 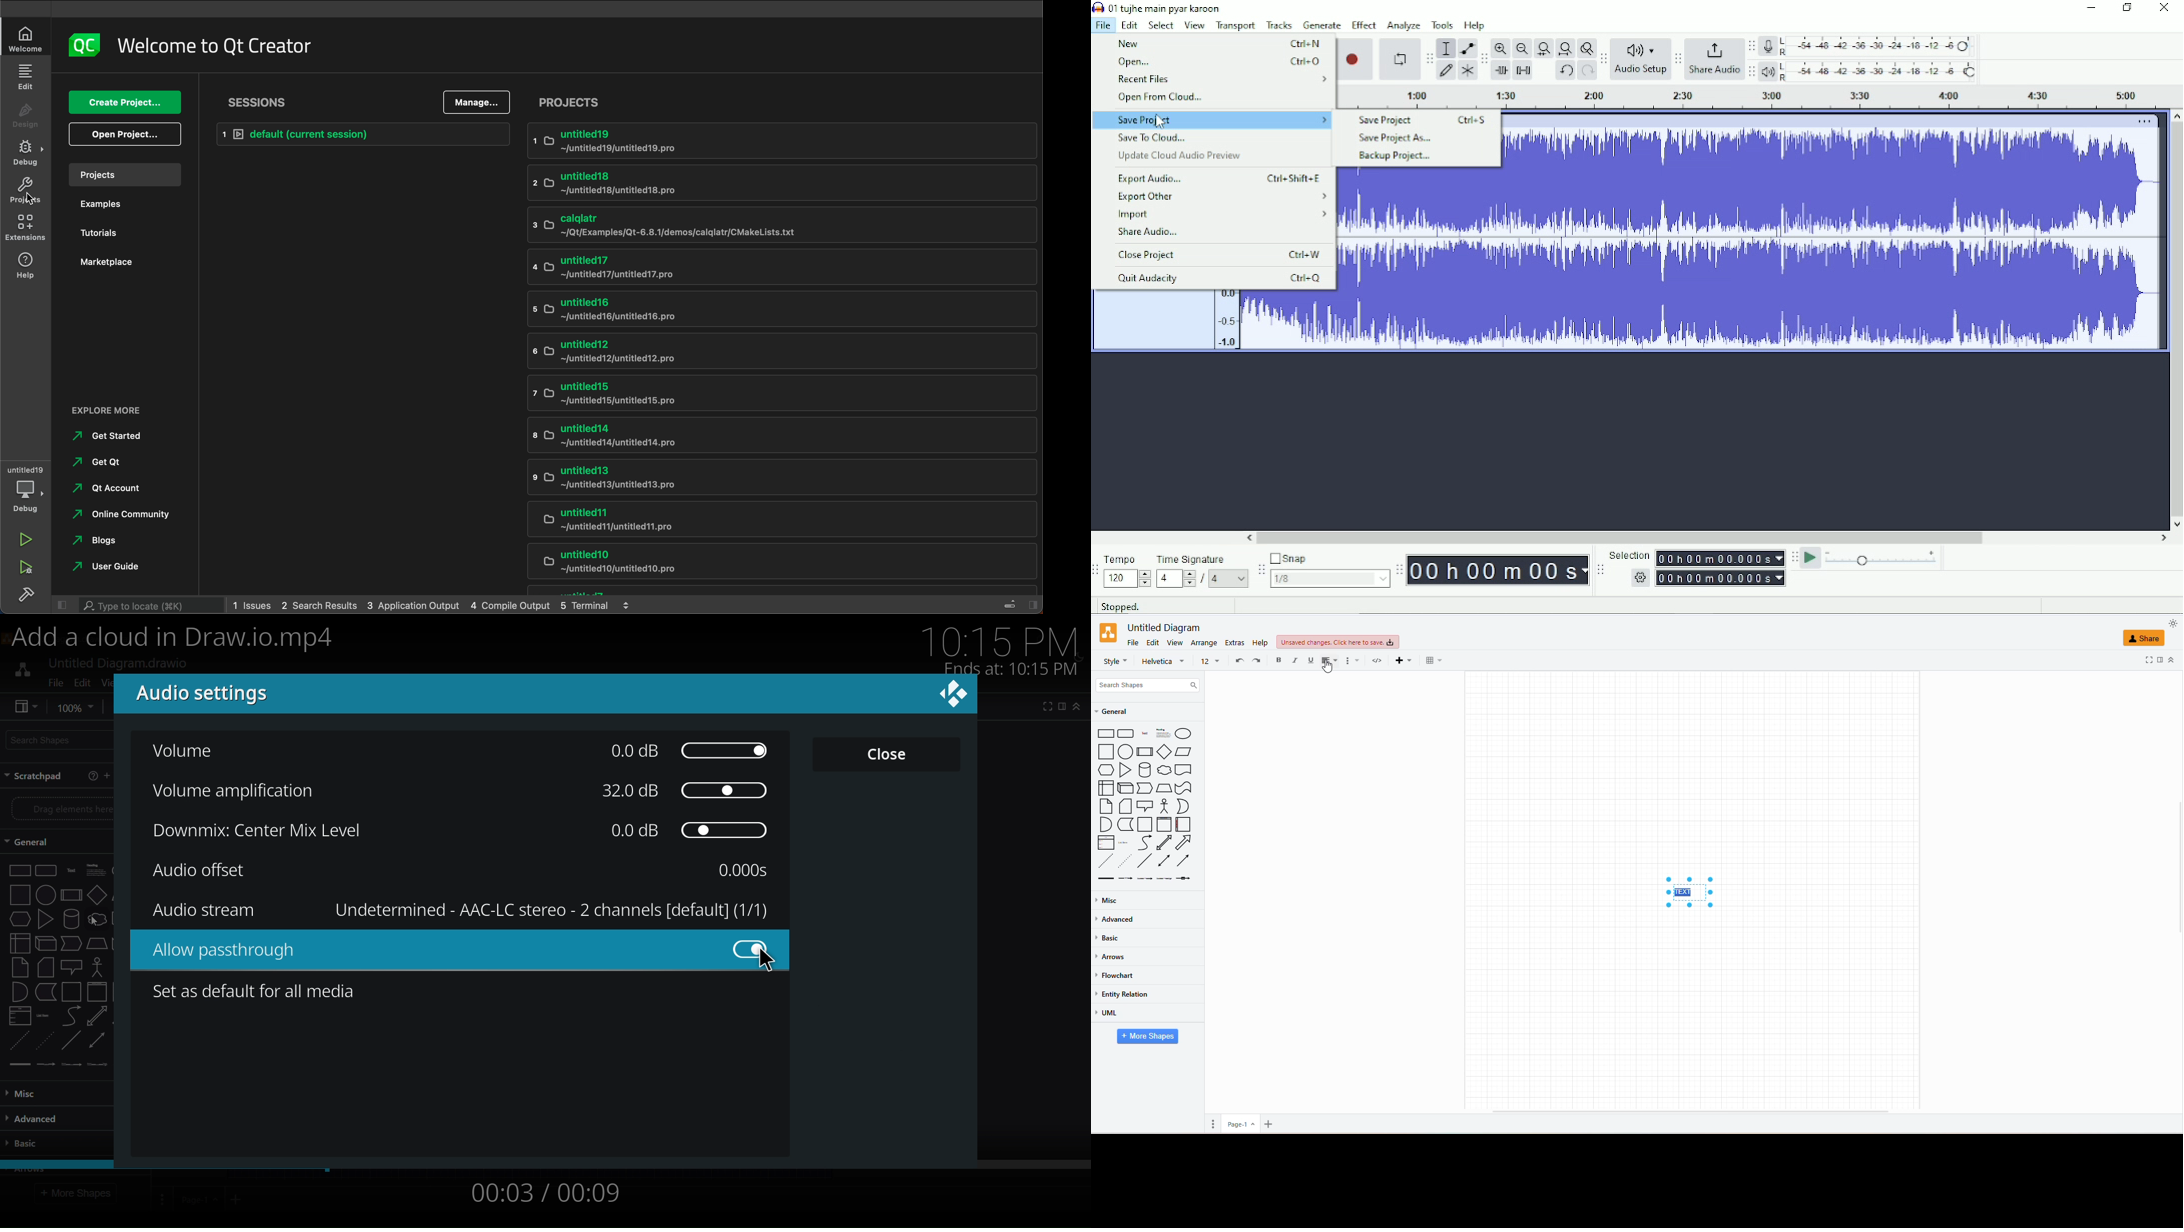 I want to click on html, so click(x=1375, y=662).